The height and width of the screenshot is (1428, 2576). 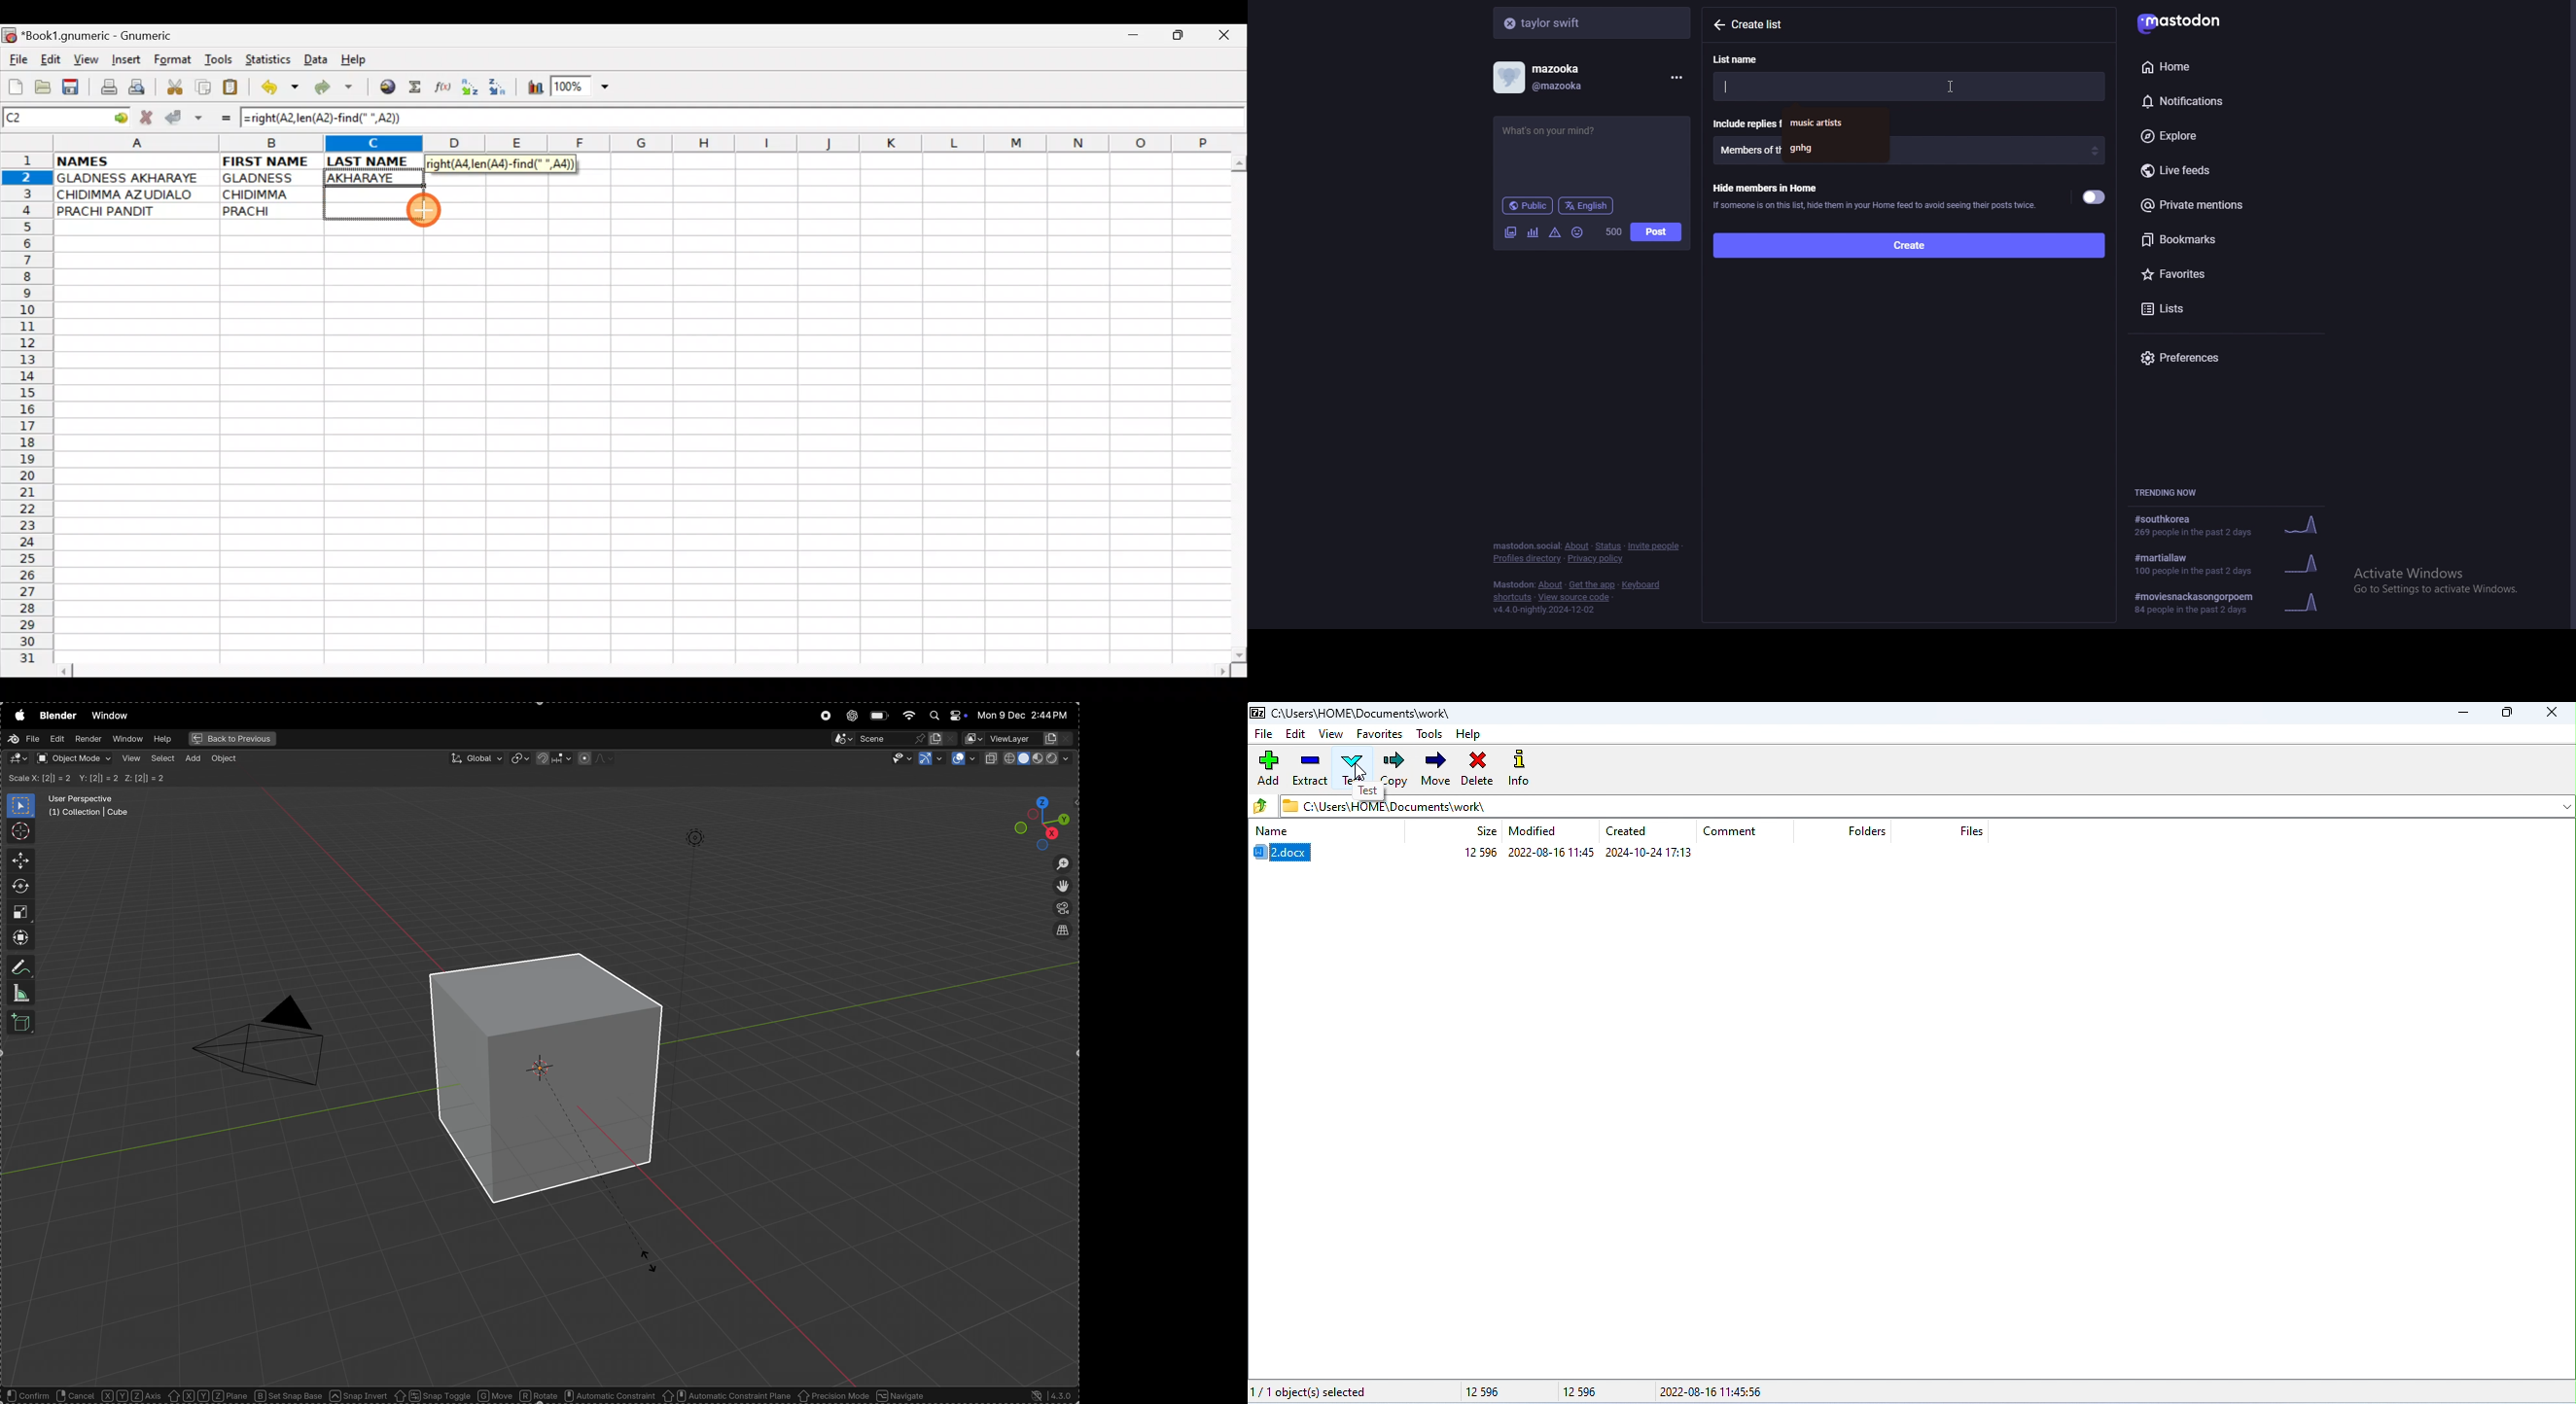 I want to click on Open a file, so click(x=46, y=85).